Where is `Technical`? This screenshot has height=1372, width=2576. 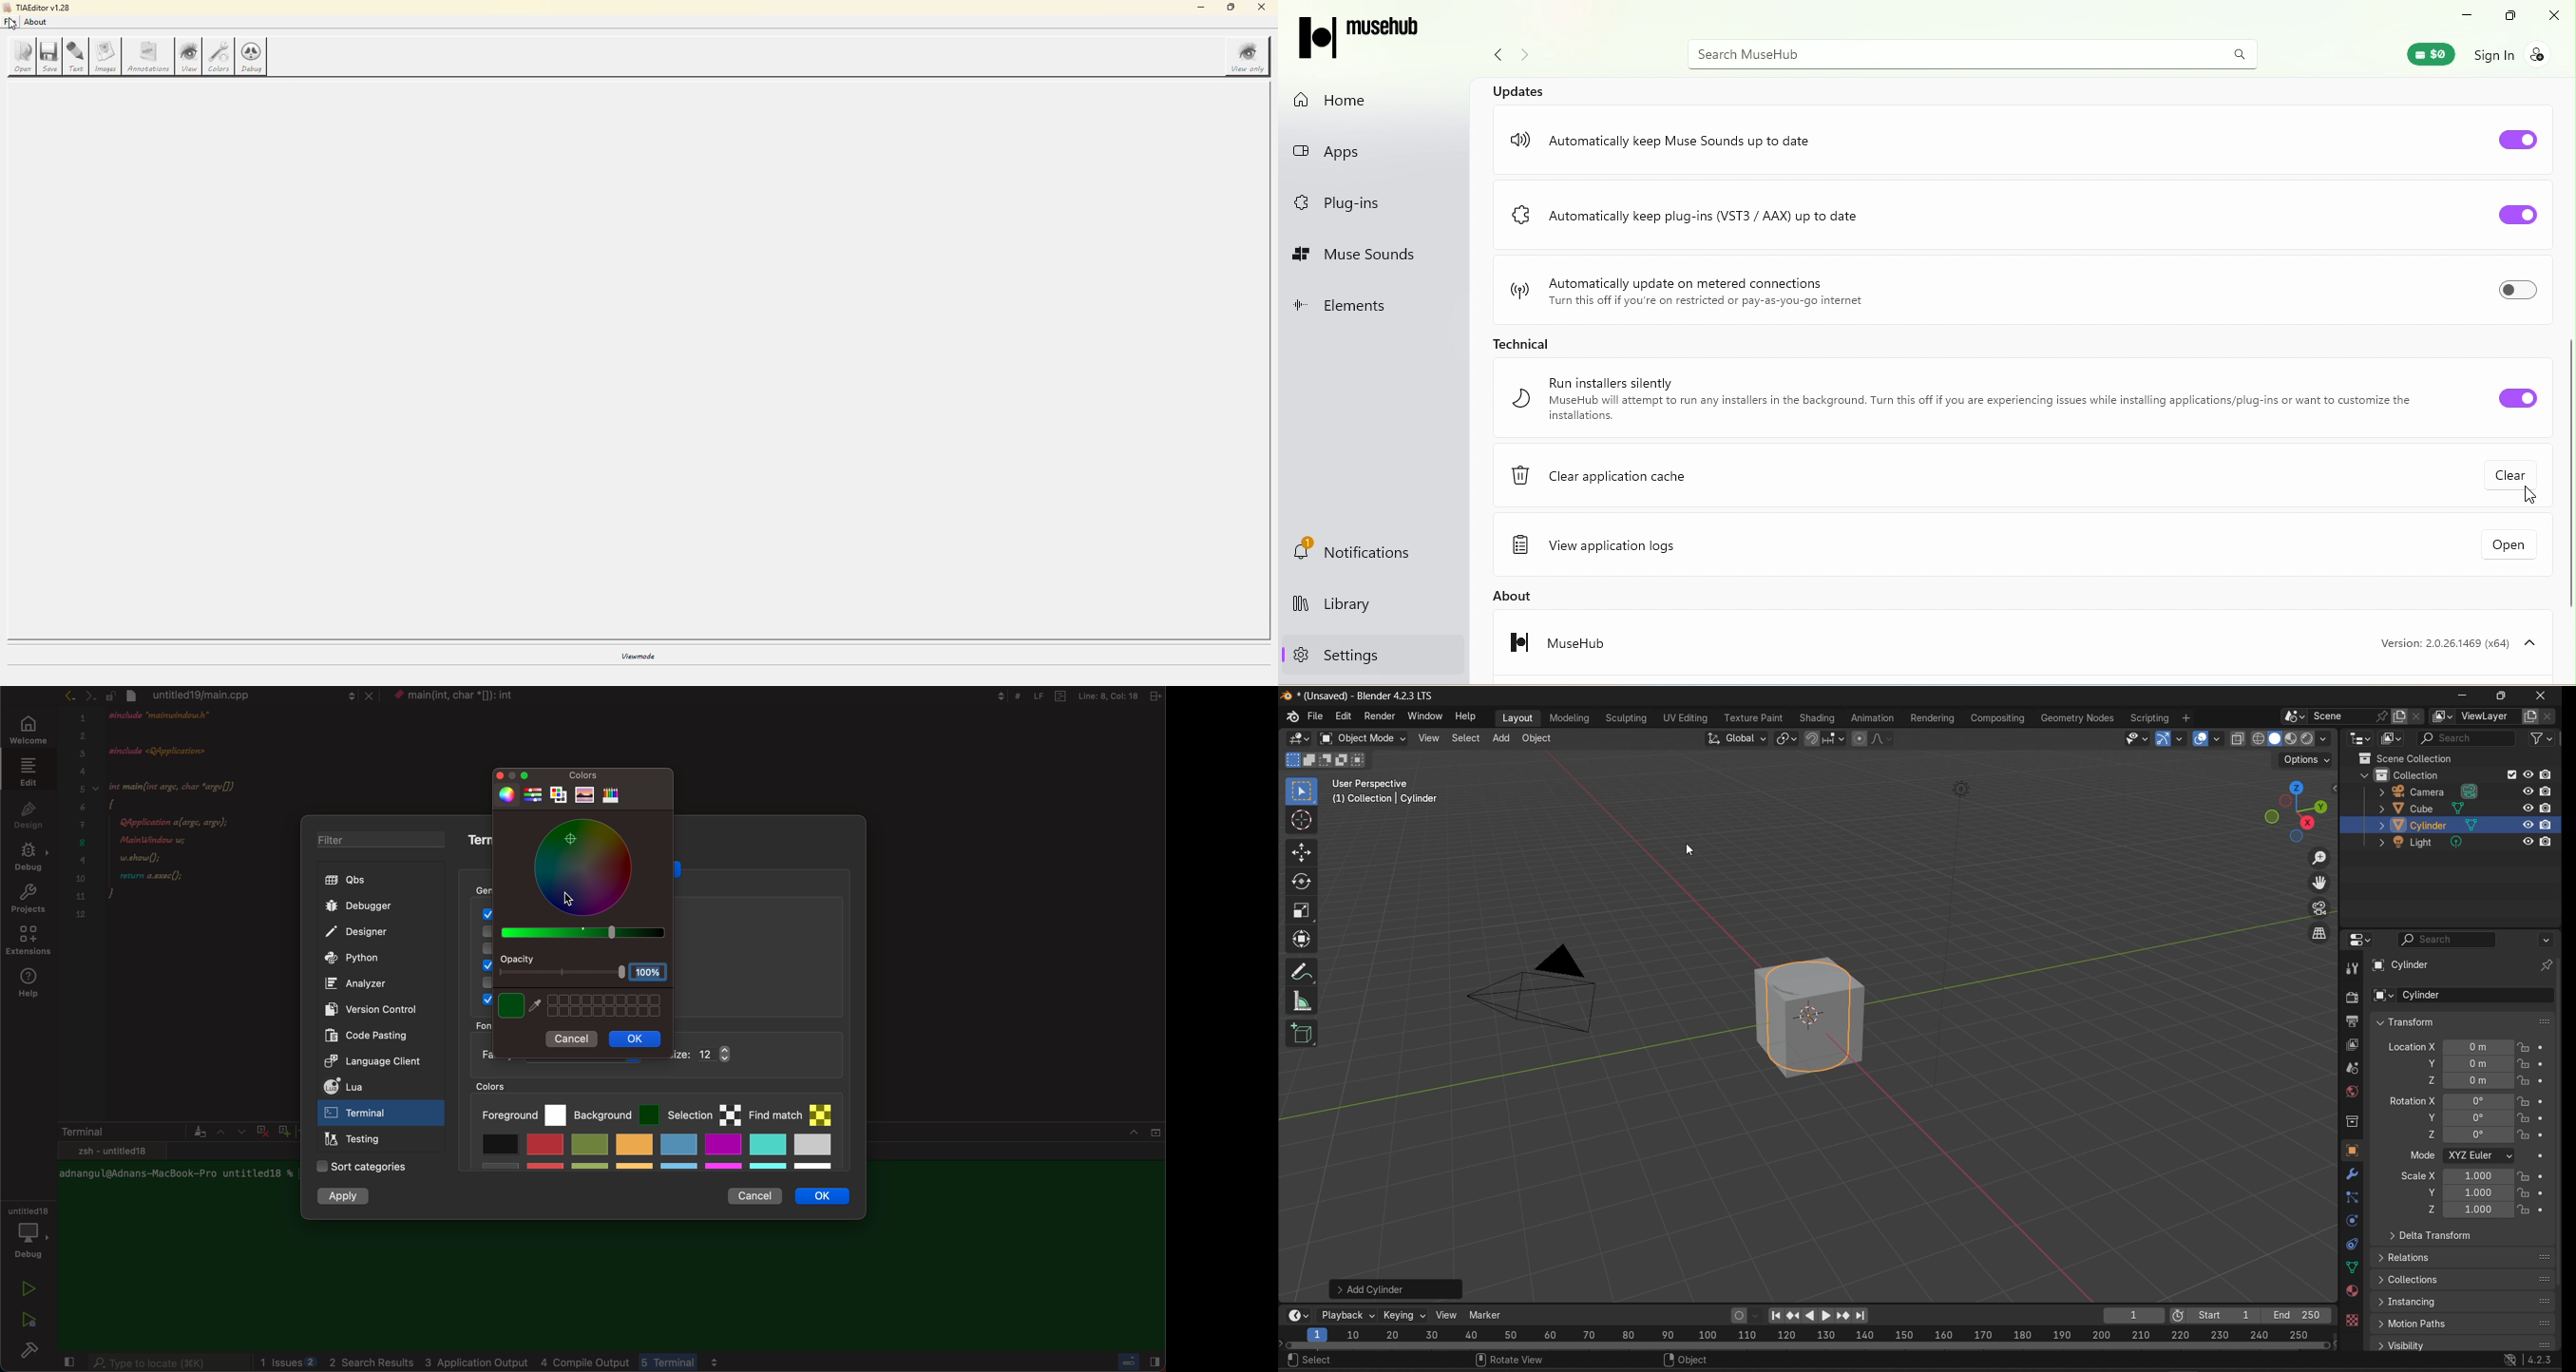 Technical is located at coordinates (1517, 341).